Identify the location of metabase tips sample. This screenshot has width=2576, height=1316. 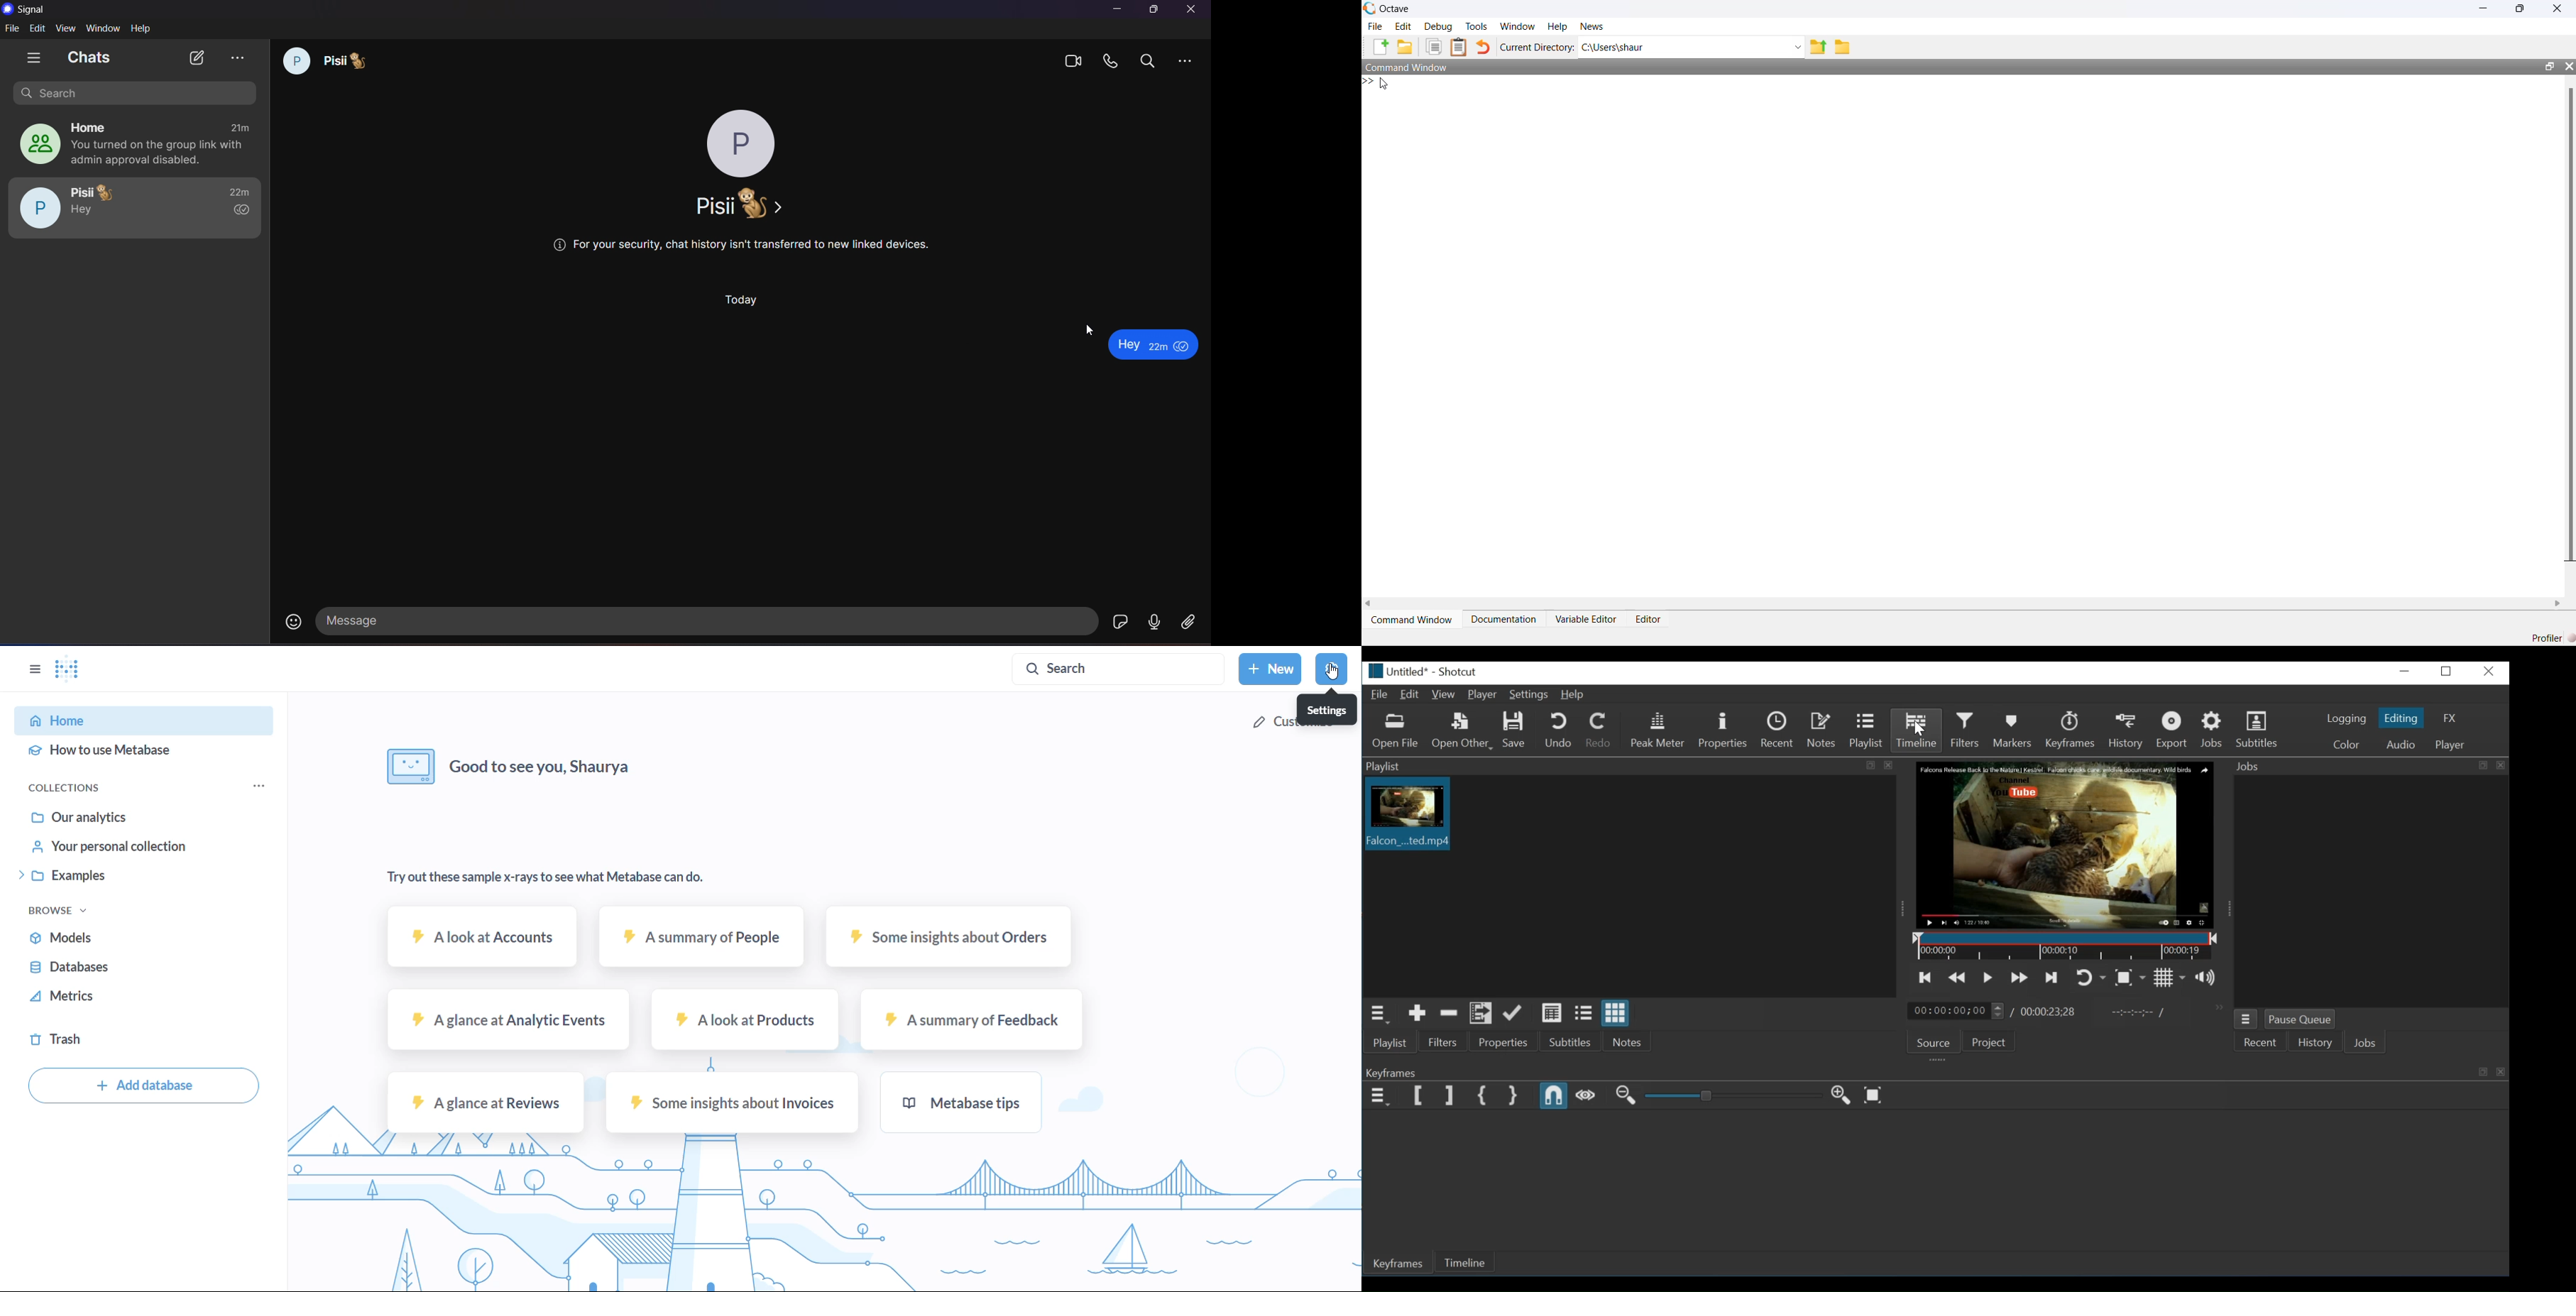
(964, 1103).